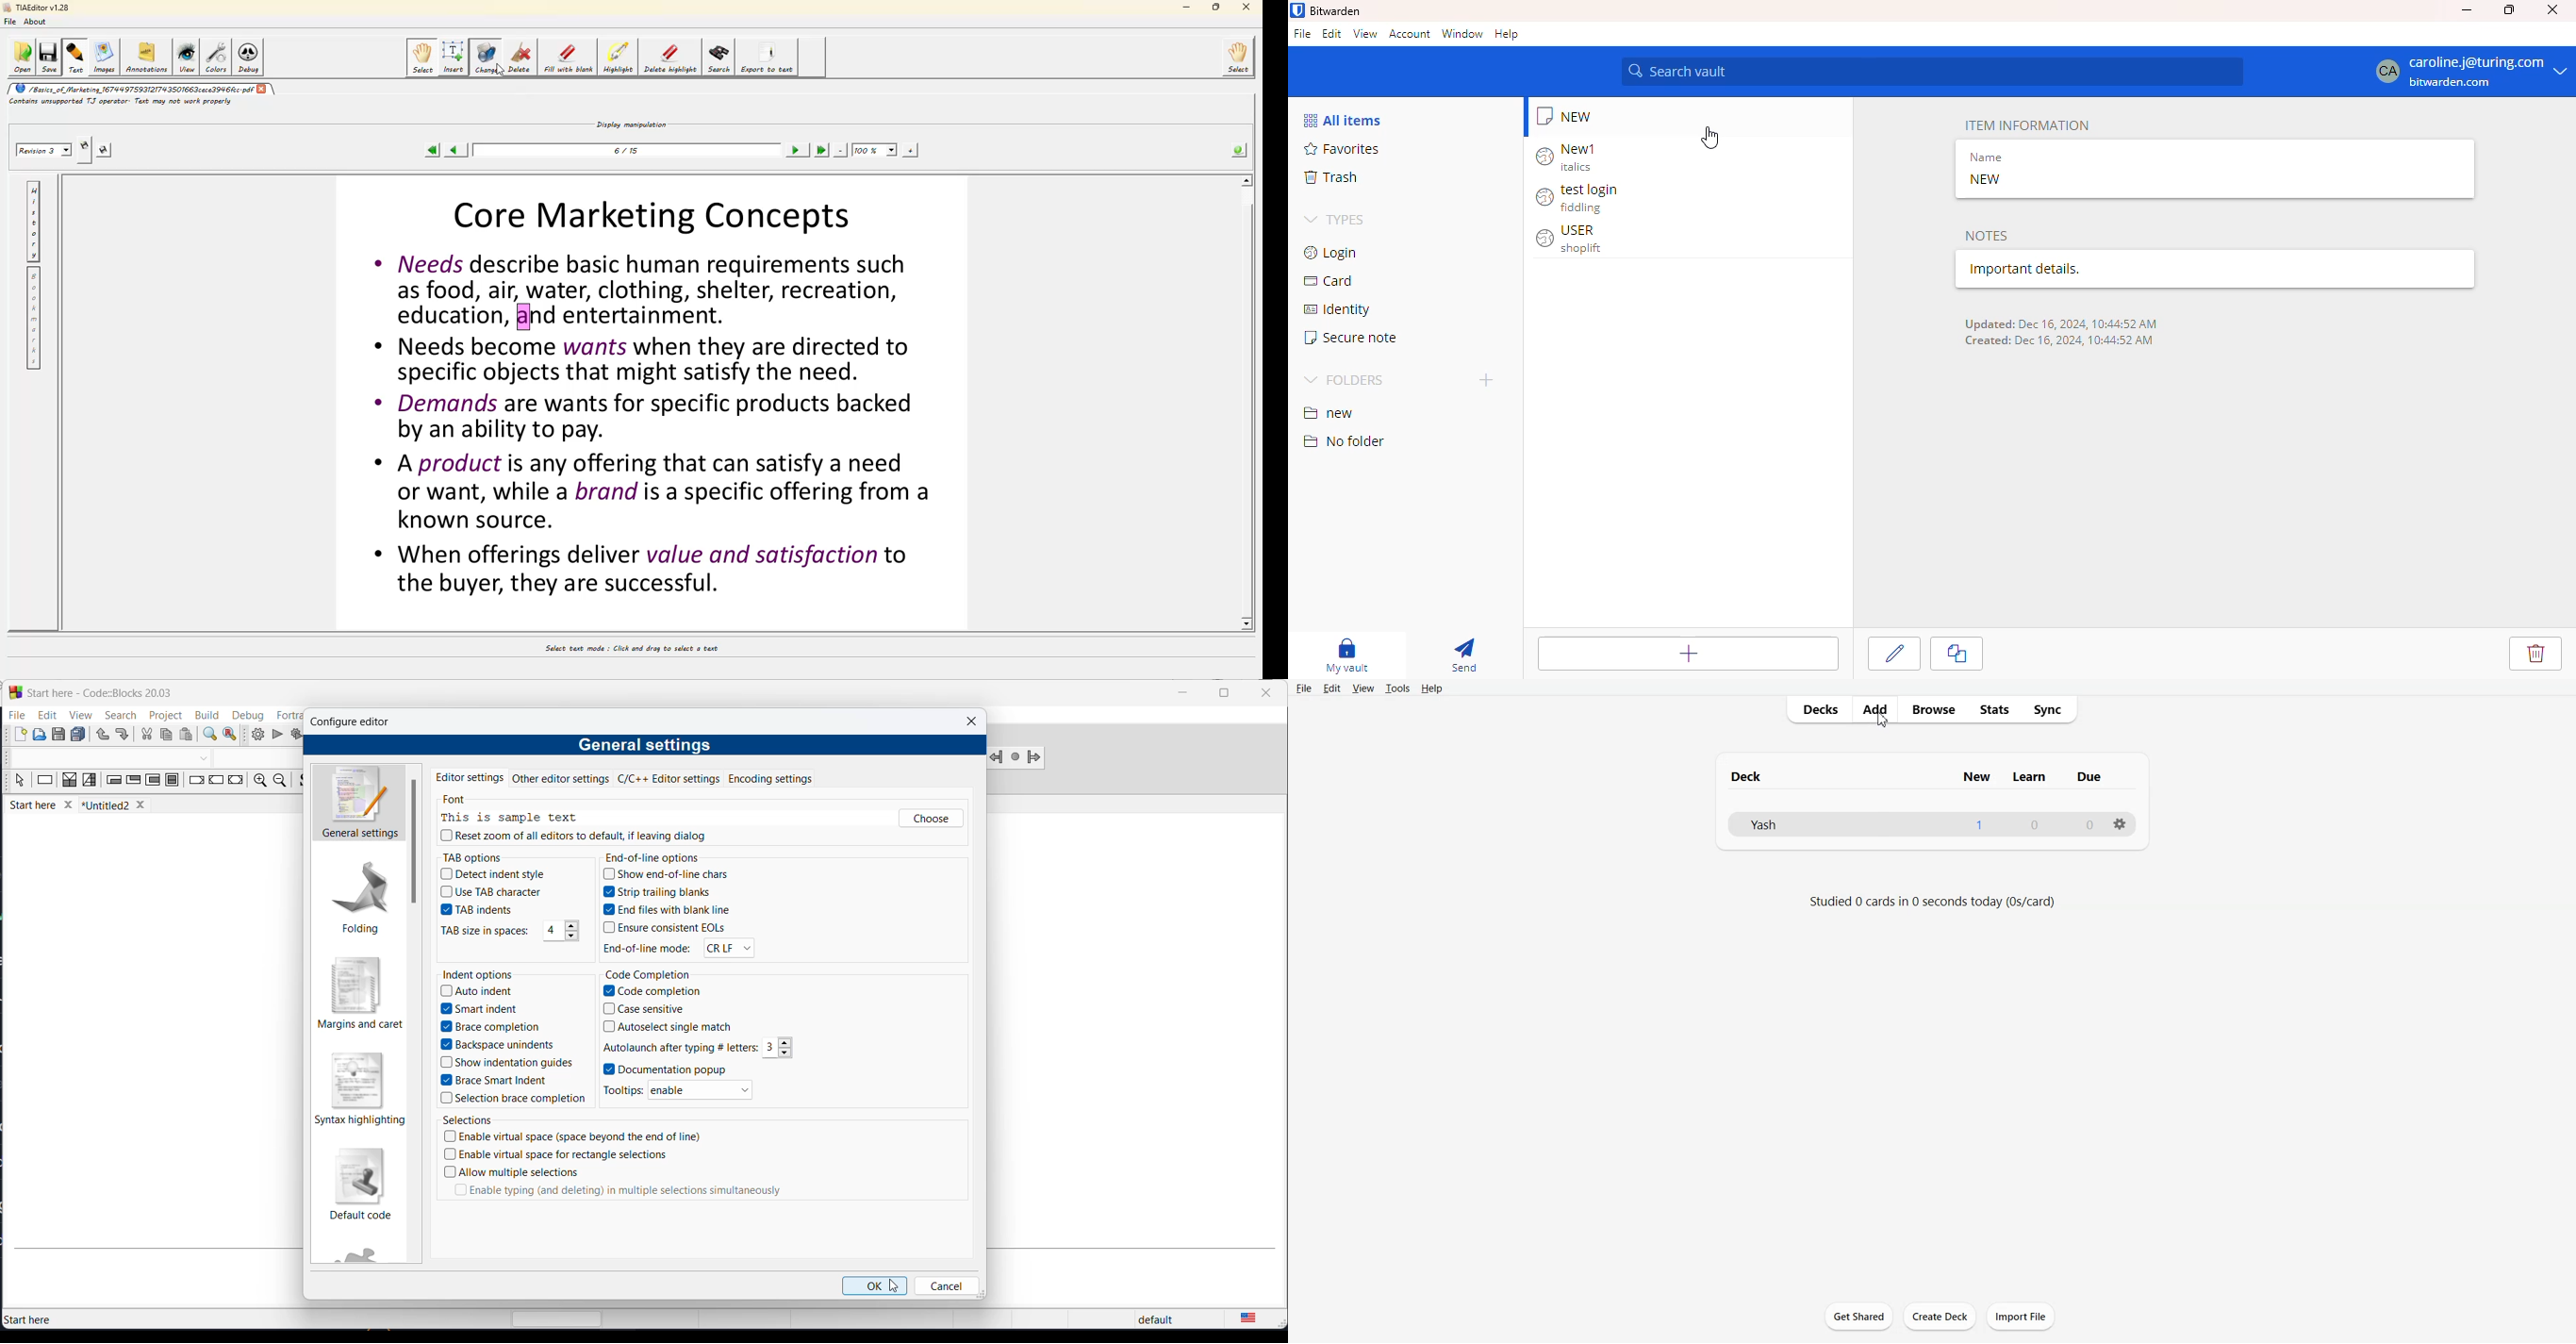 The height and width of the screenshot is (1344, 2576). Describe the element at coordinates (18, 715) in the screenshot. I see `file` at that location.